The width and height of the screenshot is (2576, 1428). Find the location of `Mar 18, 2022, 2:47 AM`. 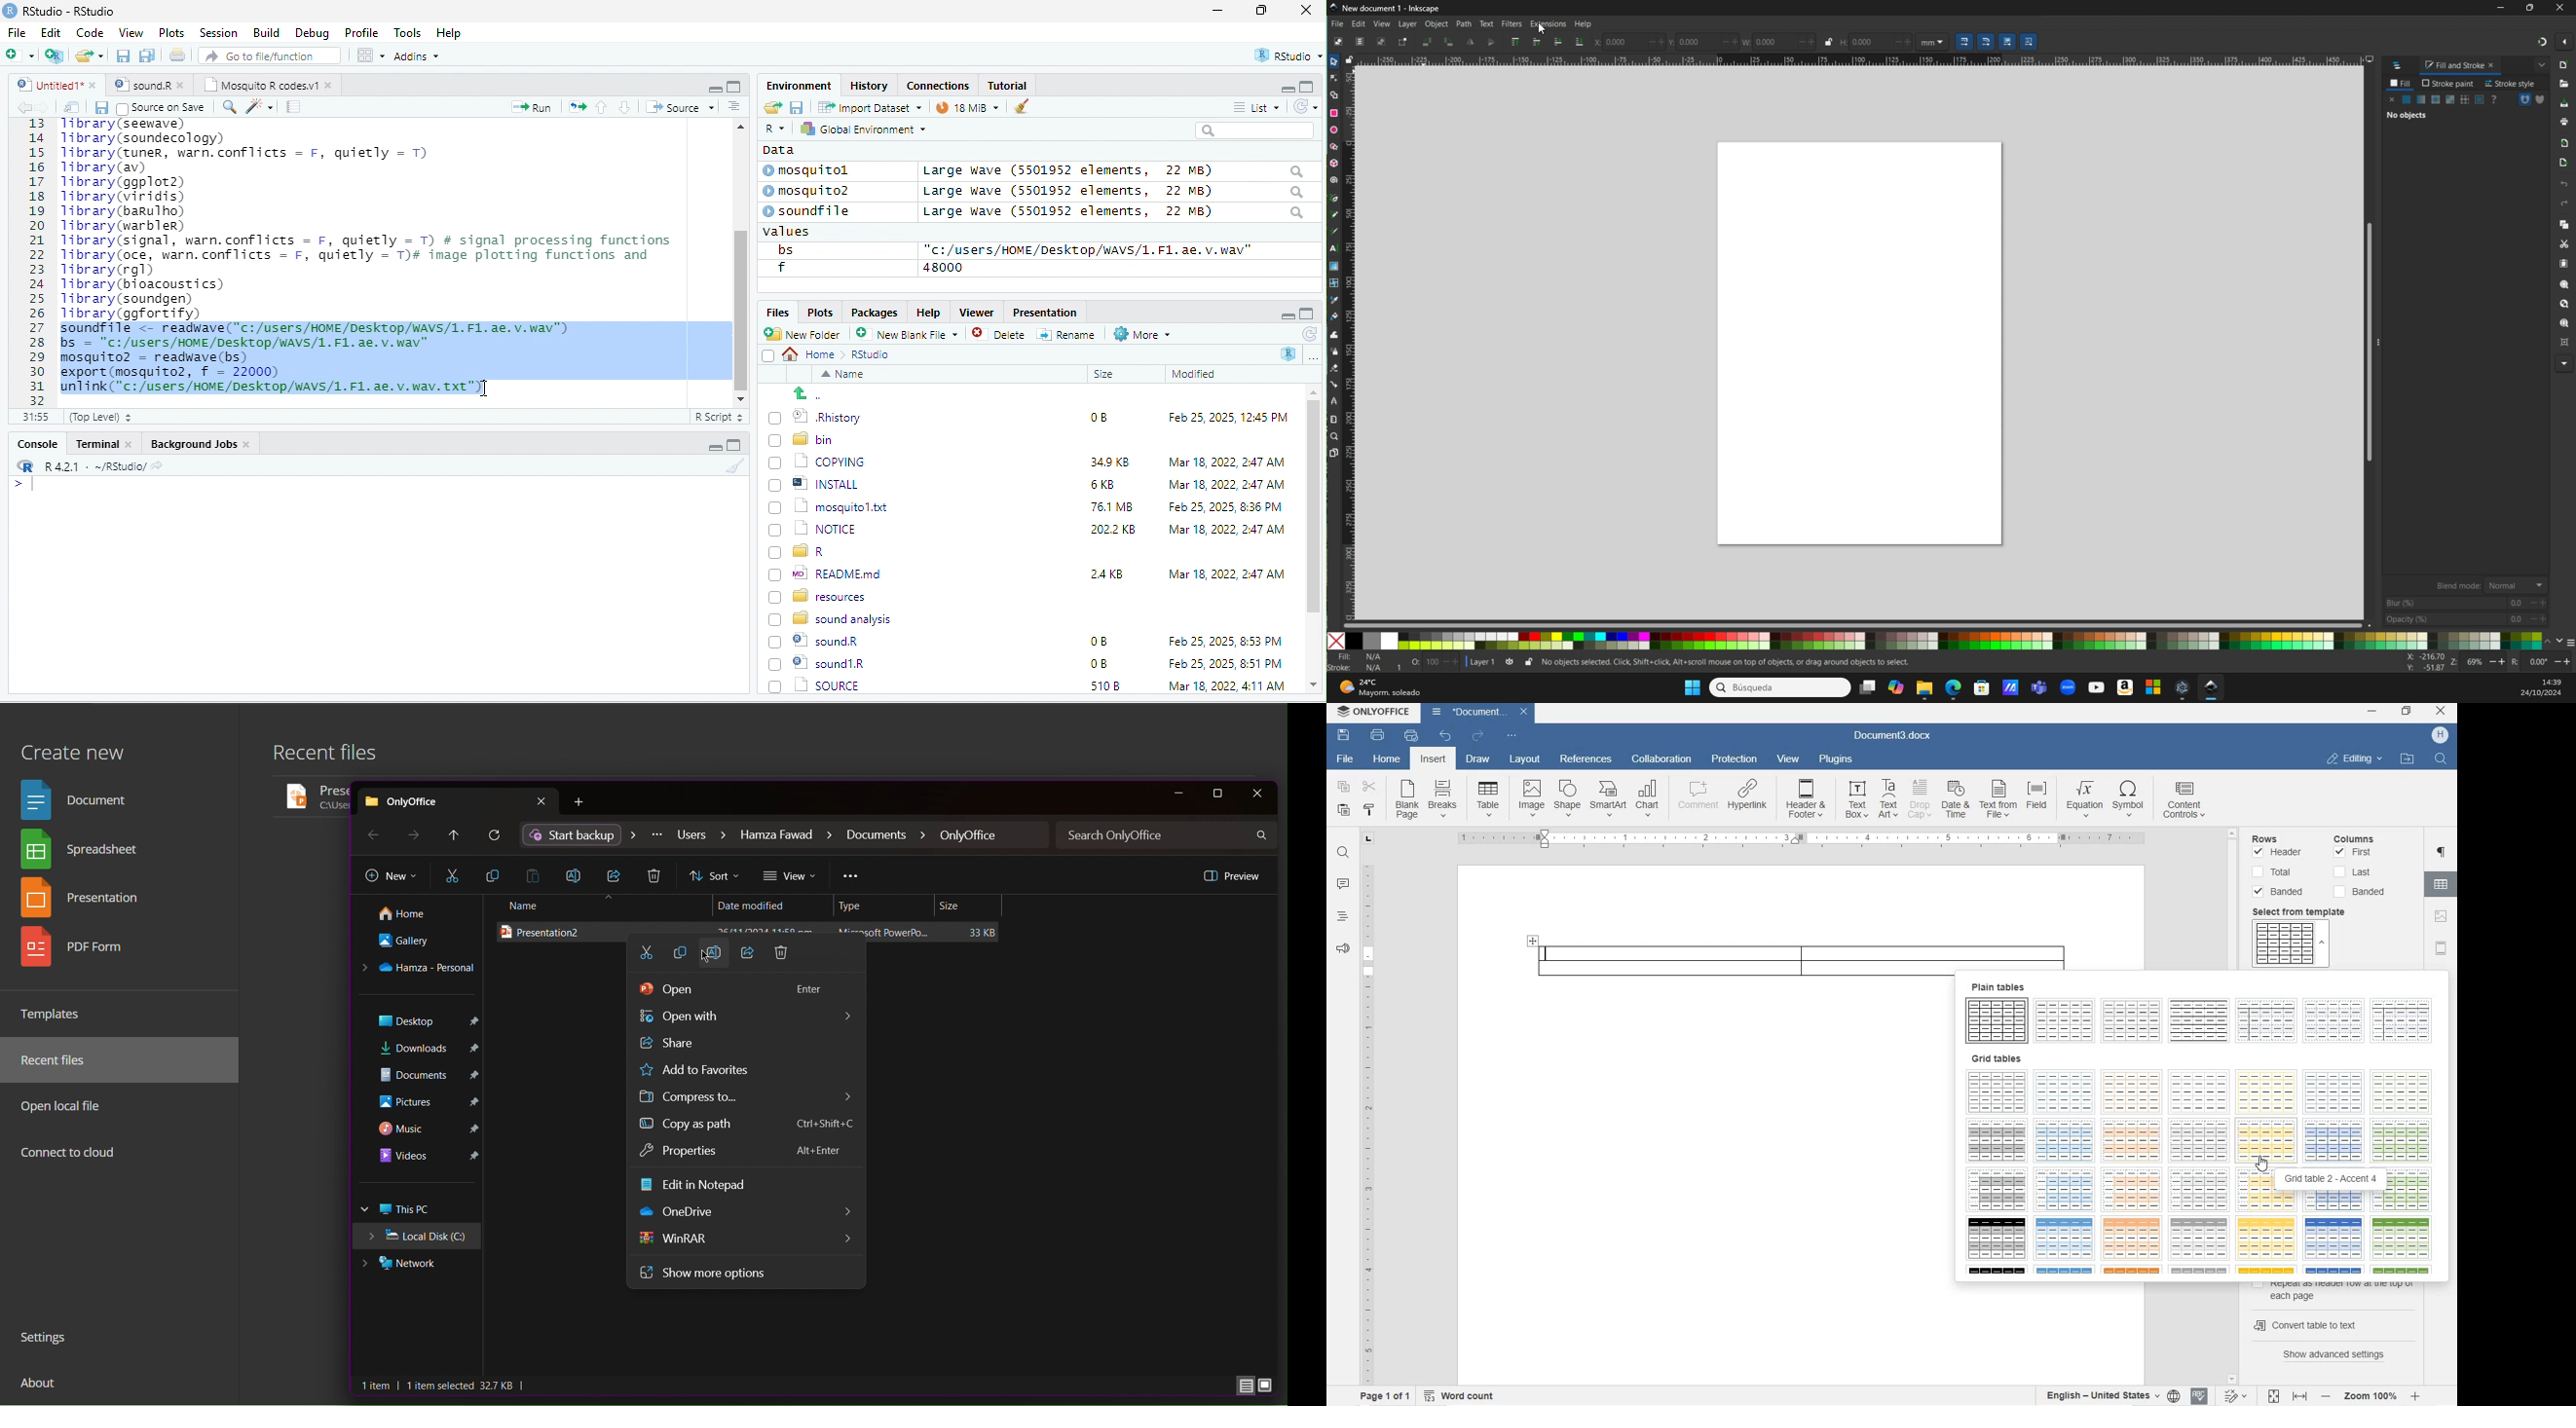

Mar 18, 2022, 2:47 AM is located at coordinates (1226, 573).